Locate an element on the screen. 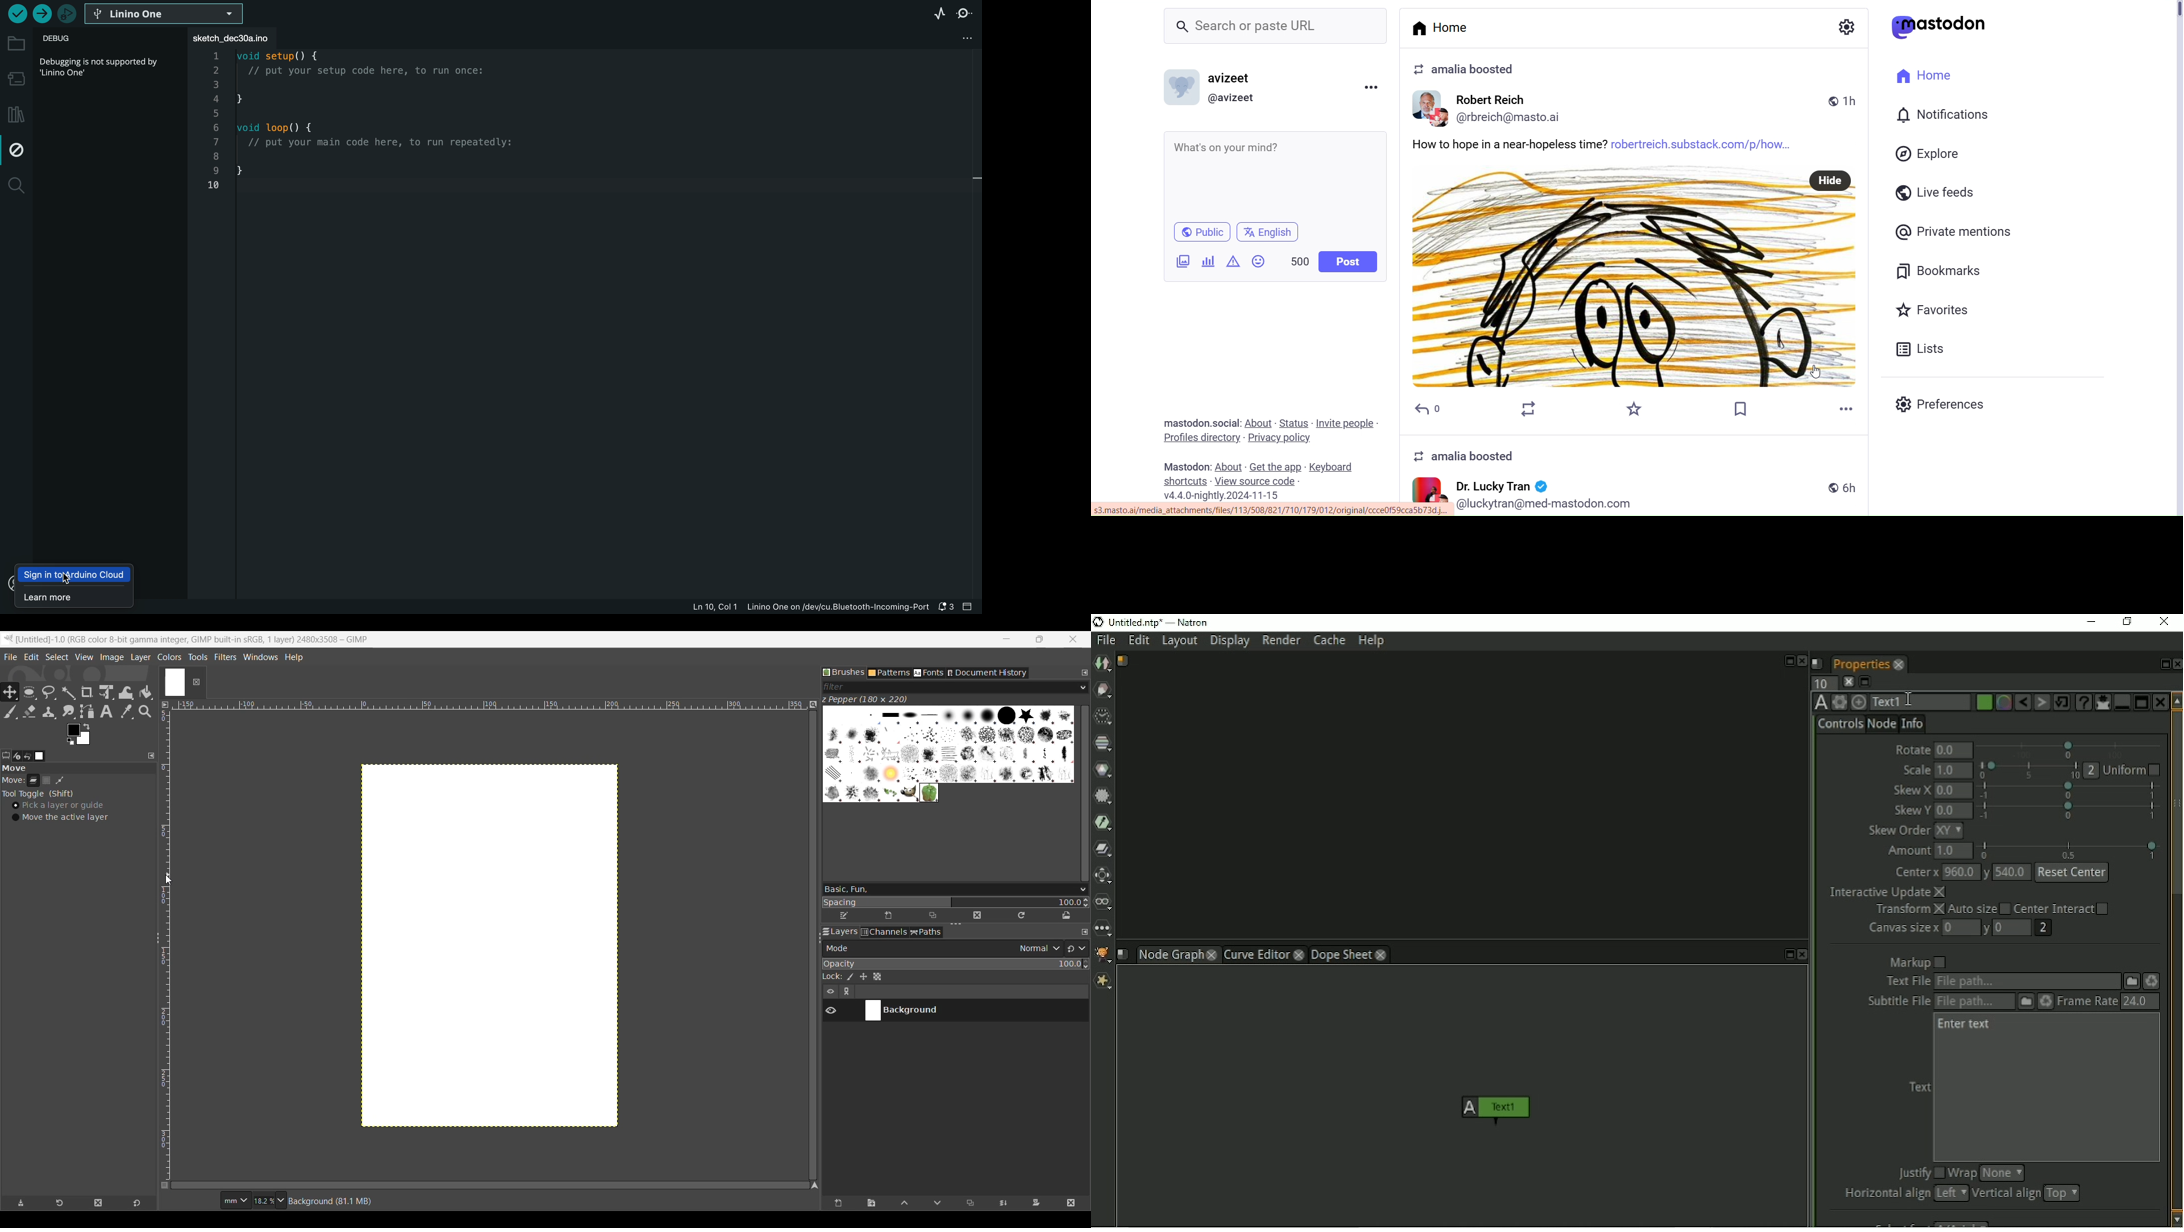  time is located at coordinates (1844, 97).